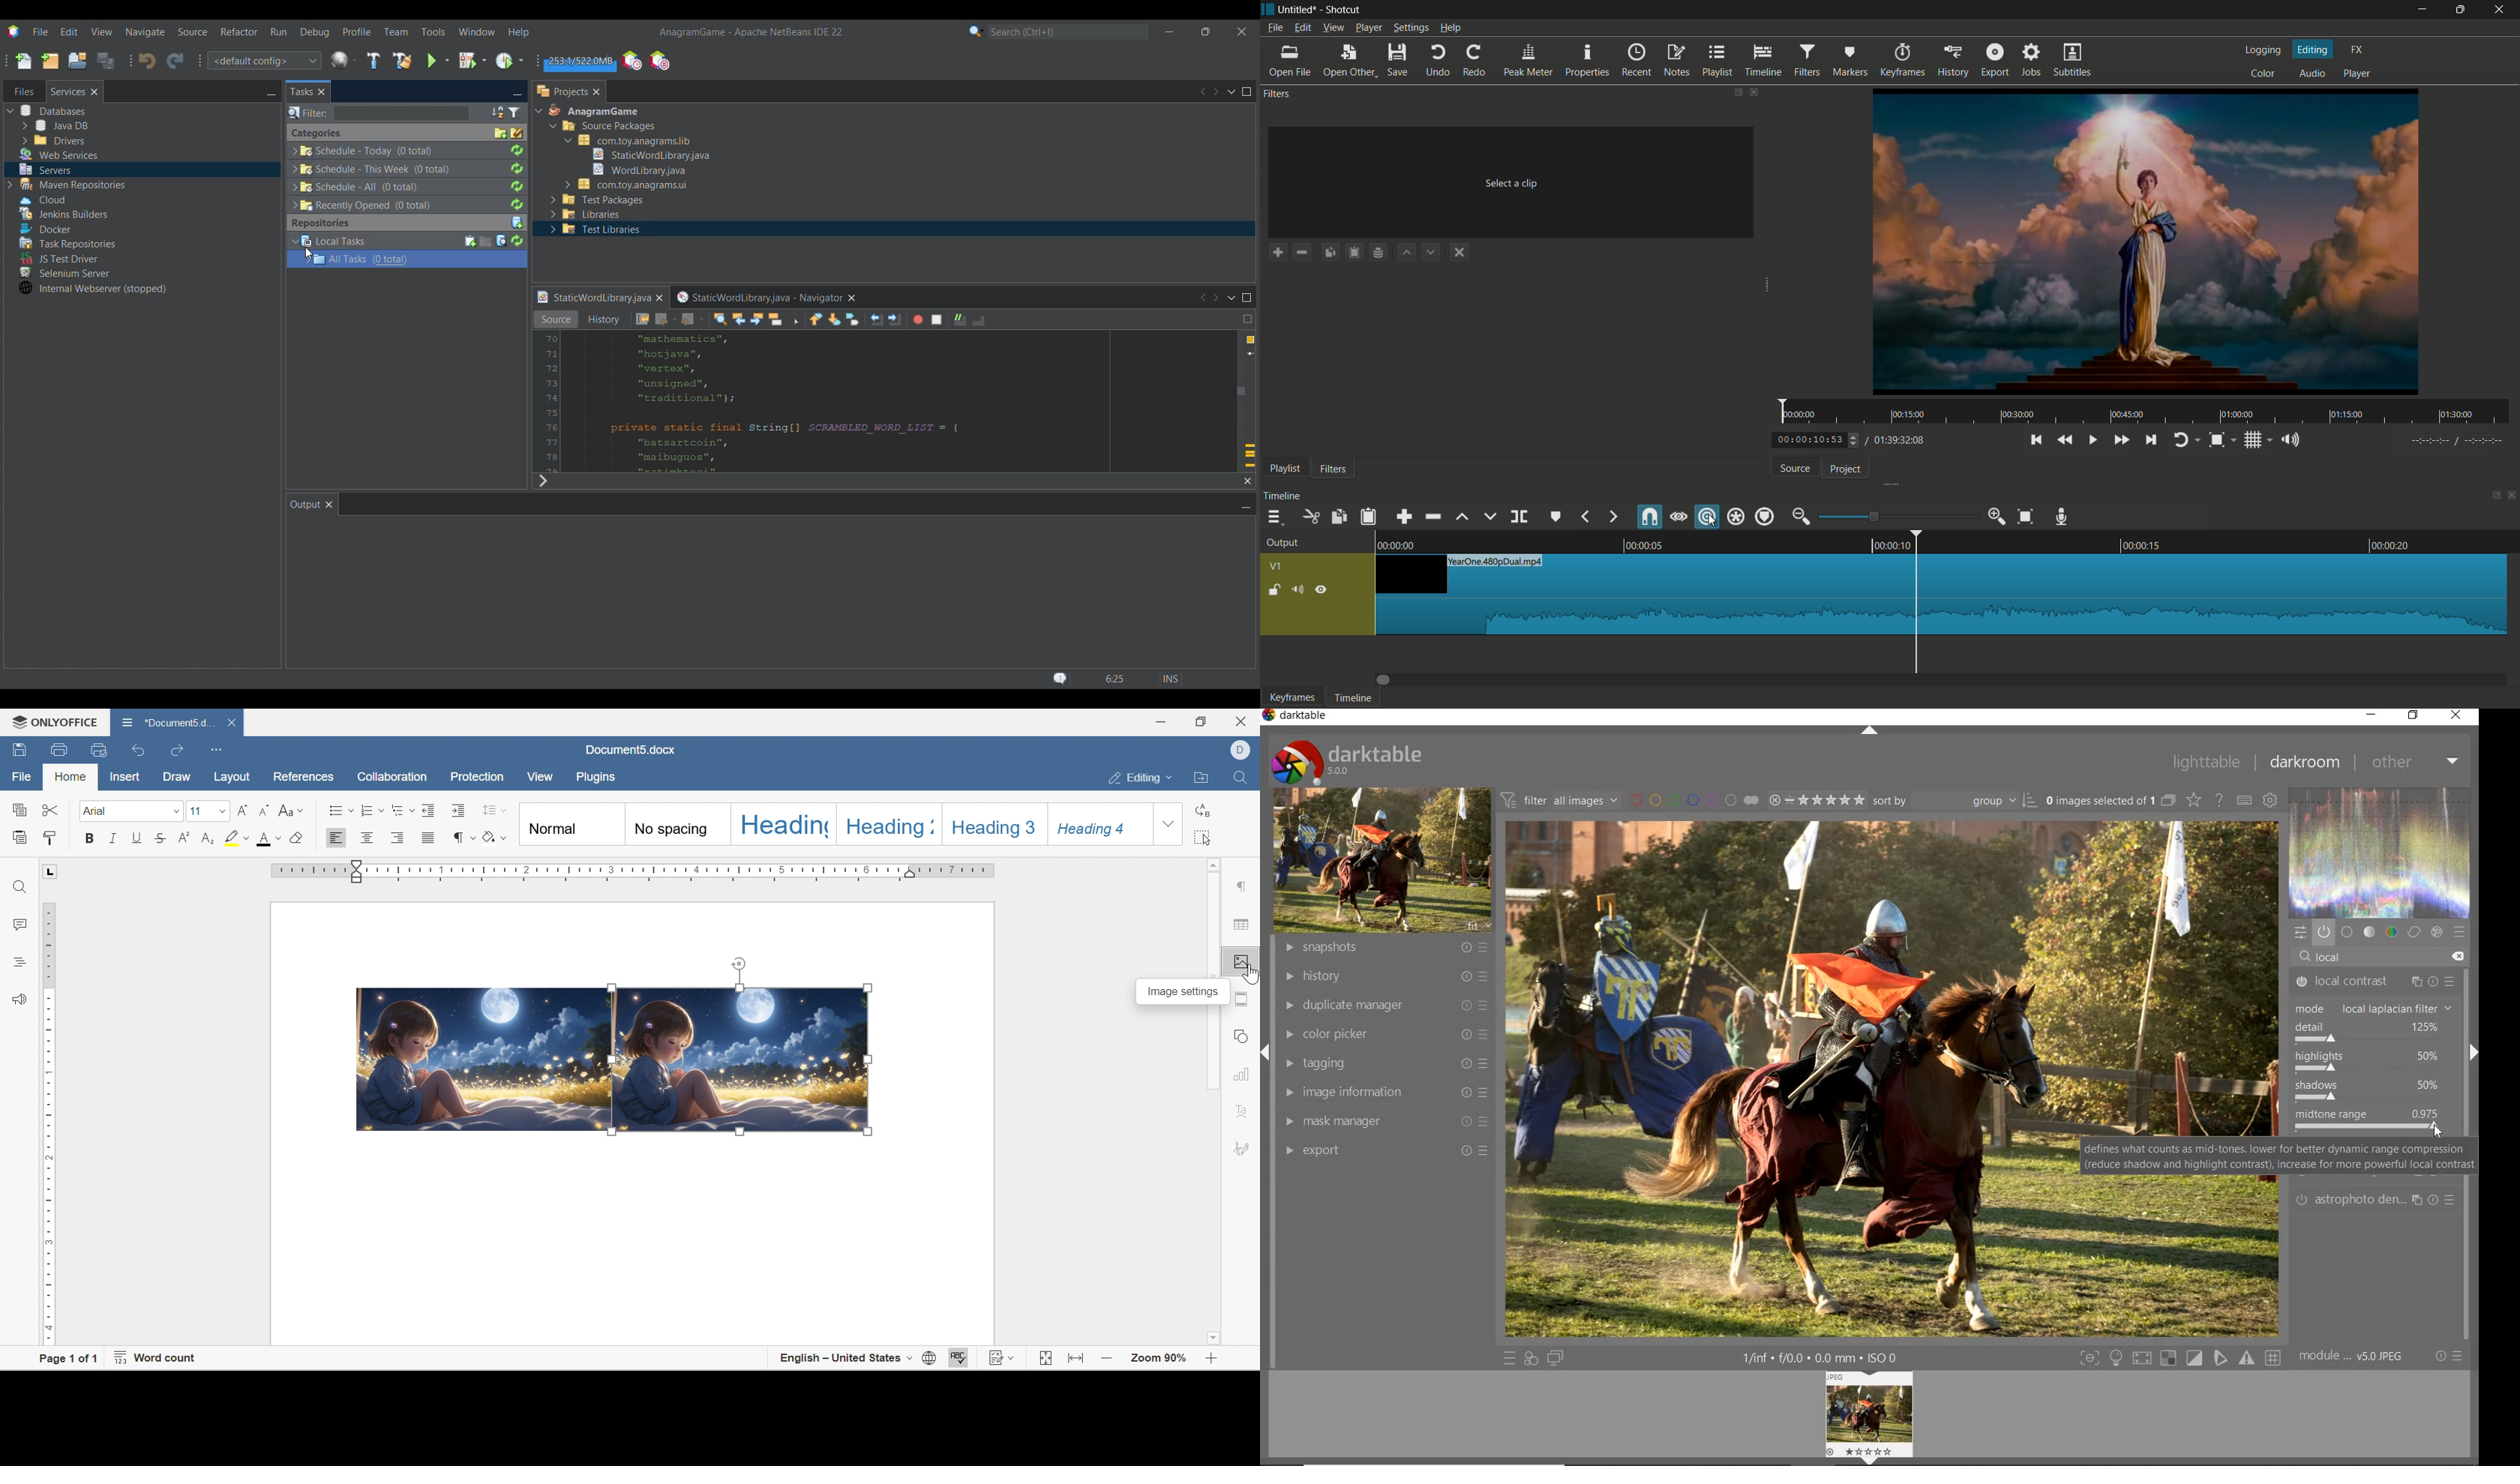  I want to click on undo, so click(139, 751).